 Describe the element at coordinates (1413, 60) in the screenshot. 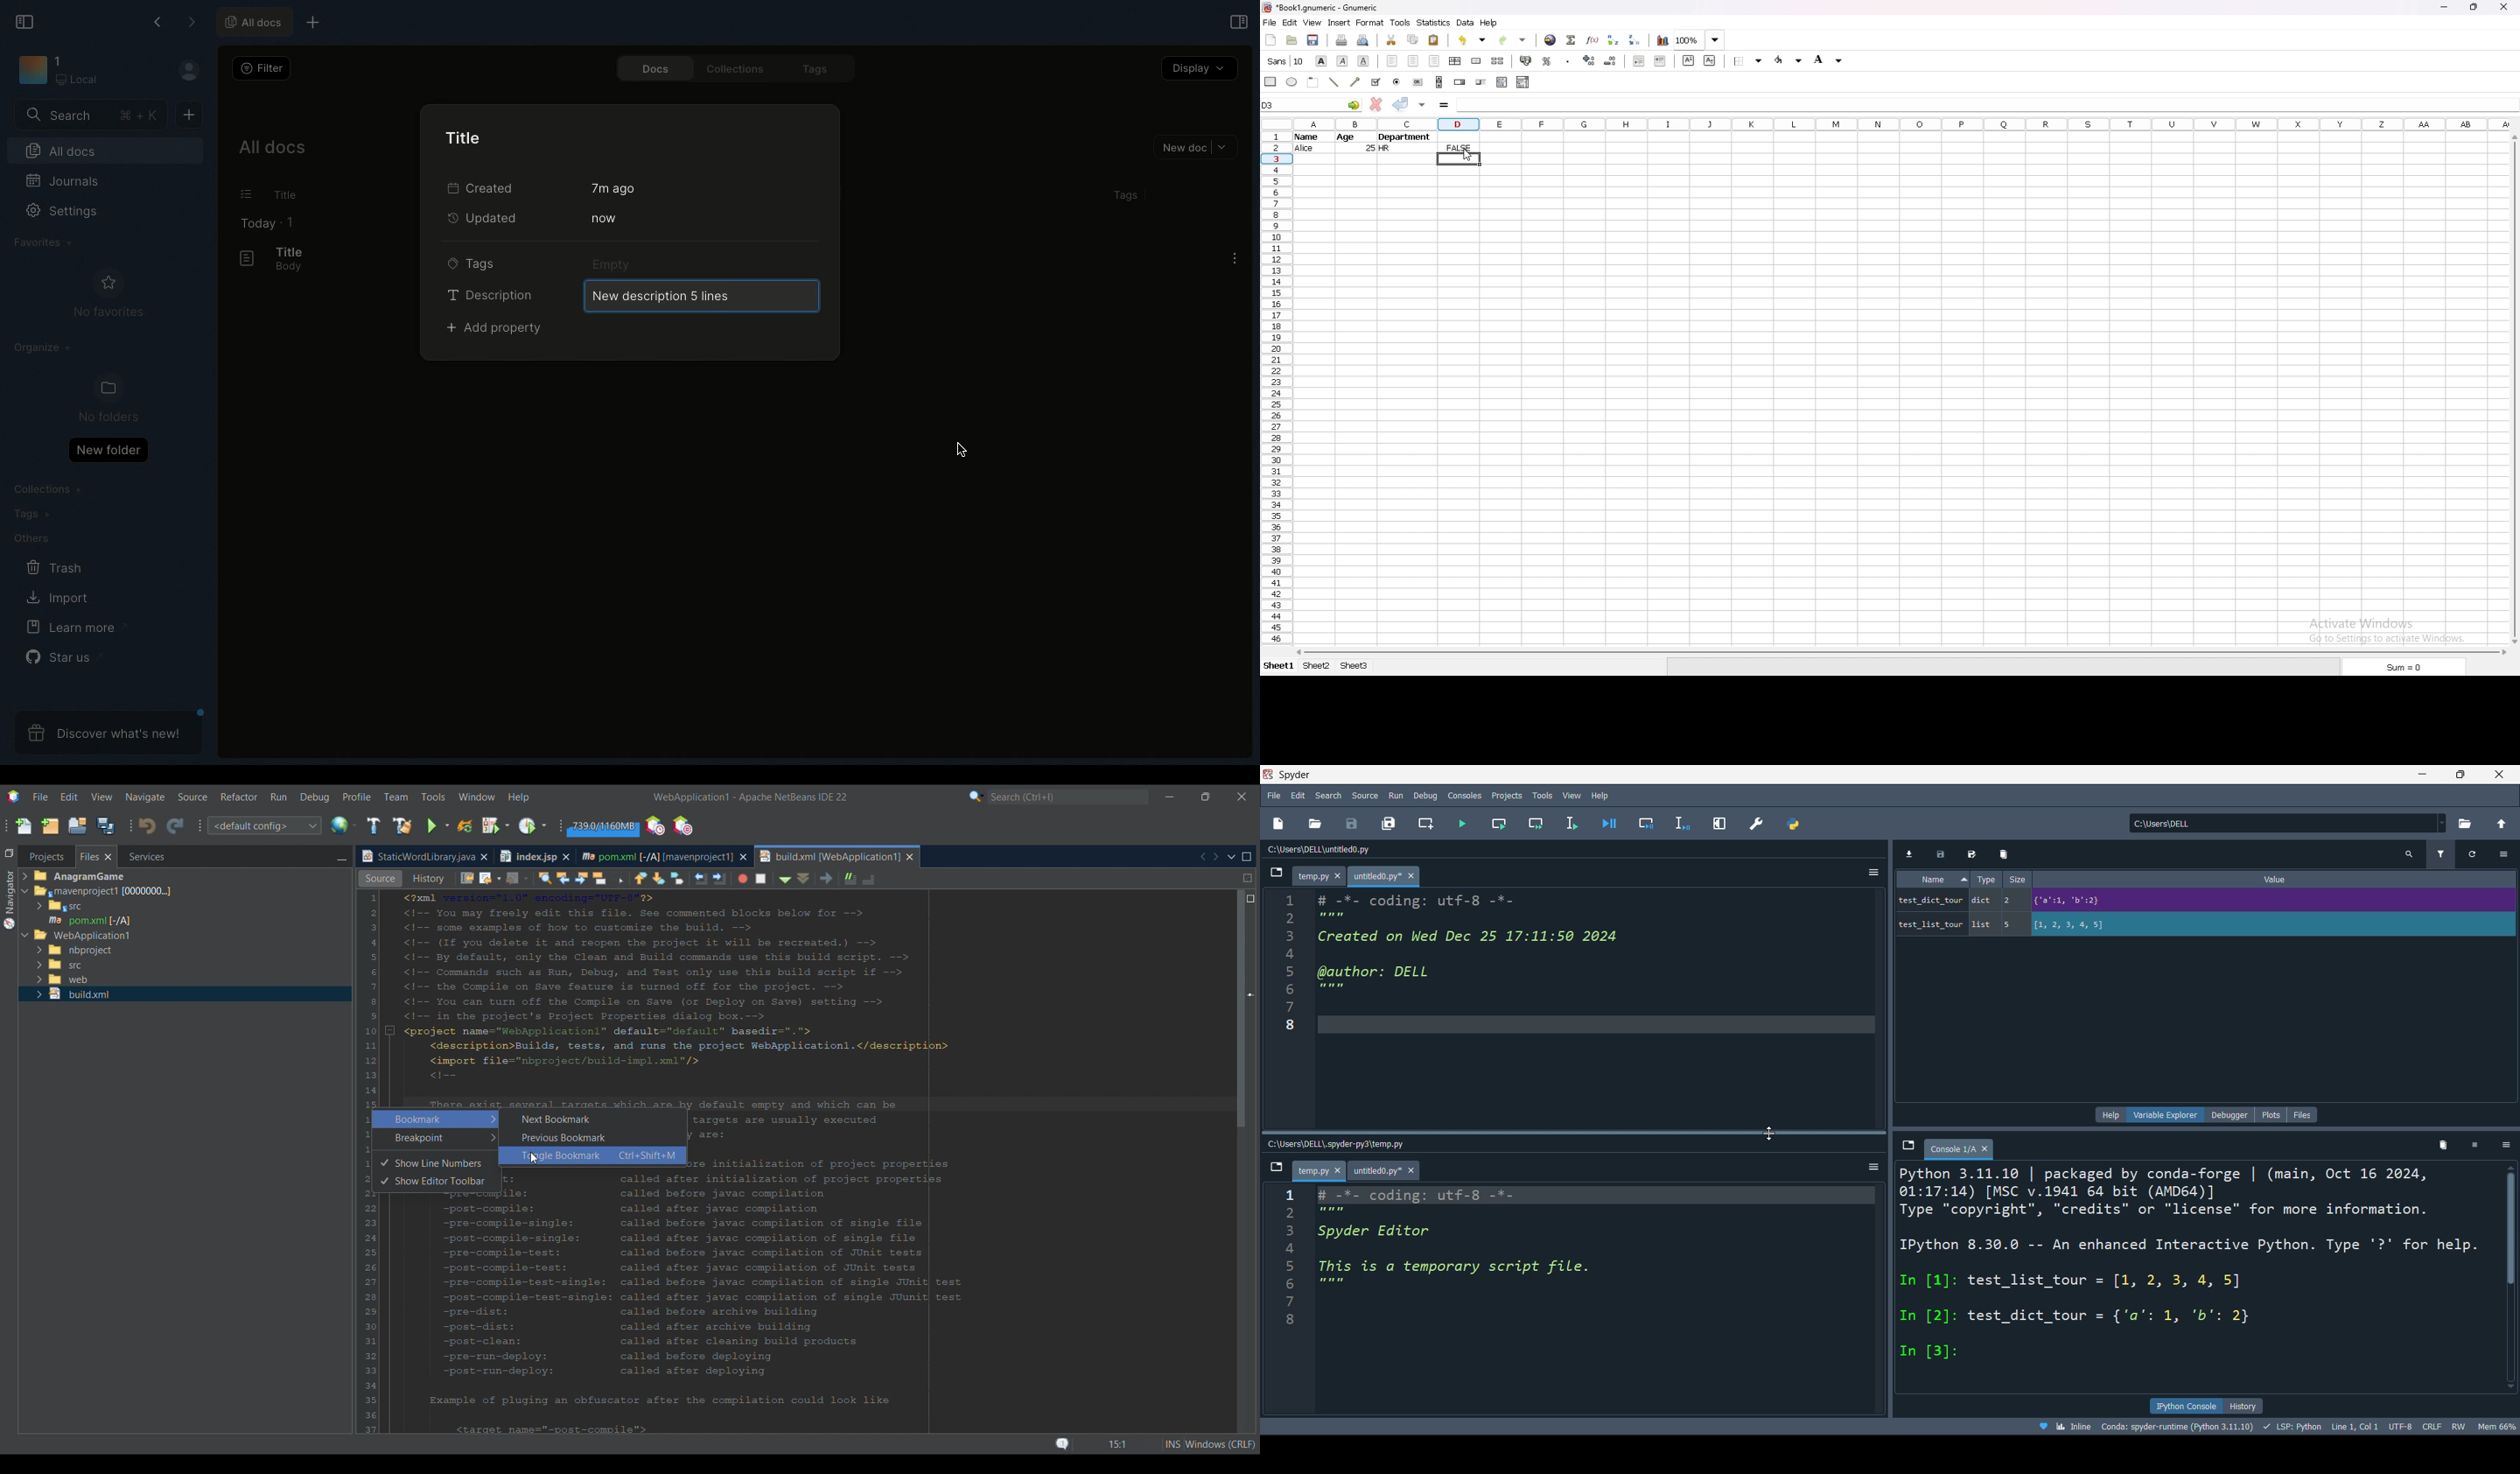

I see `centre` at that location.